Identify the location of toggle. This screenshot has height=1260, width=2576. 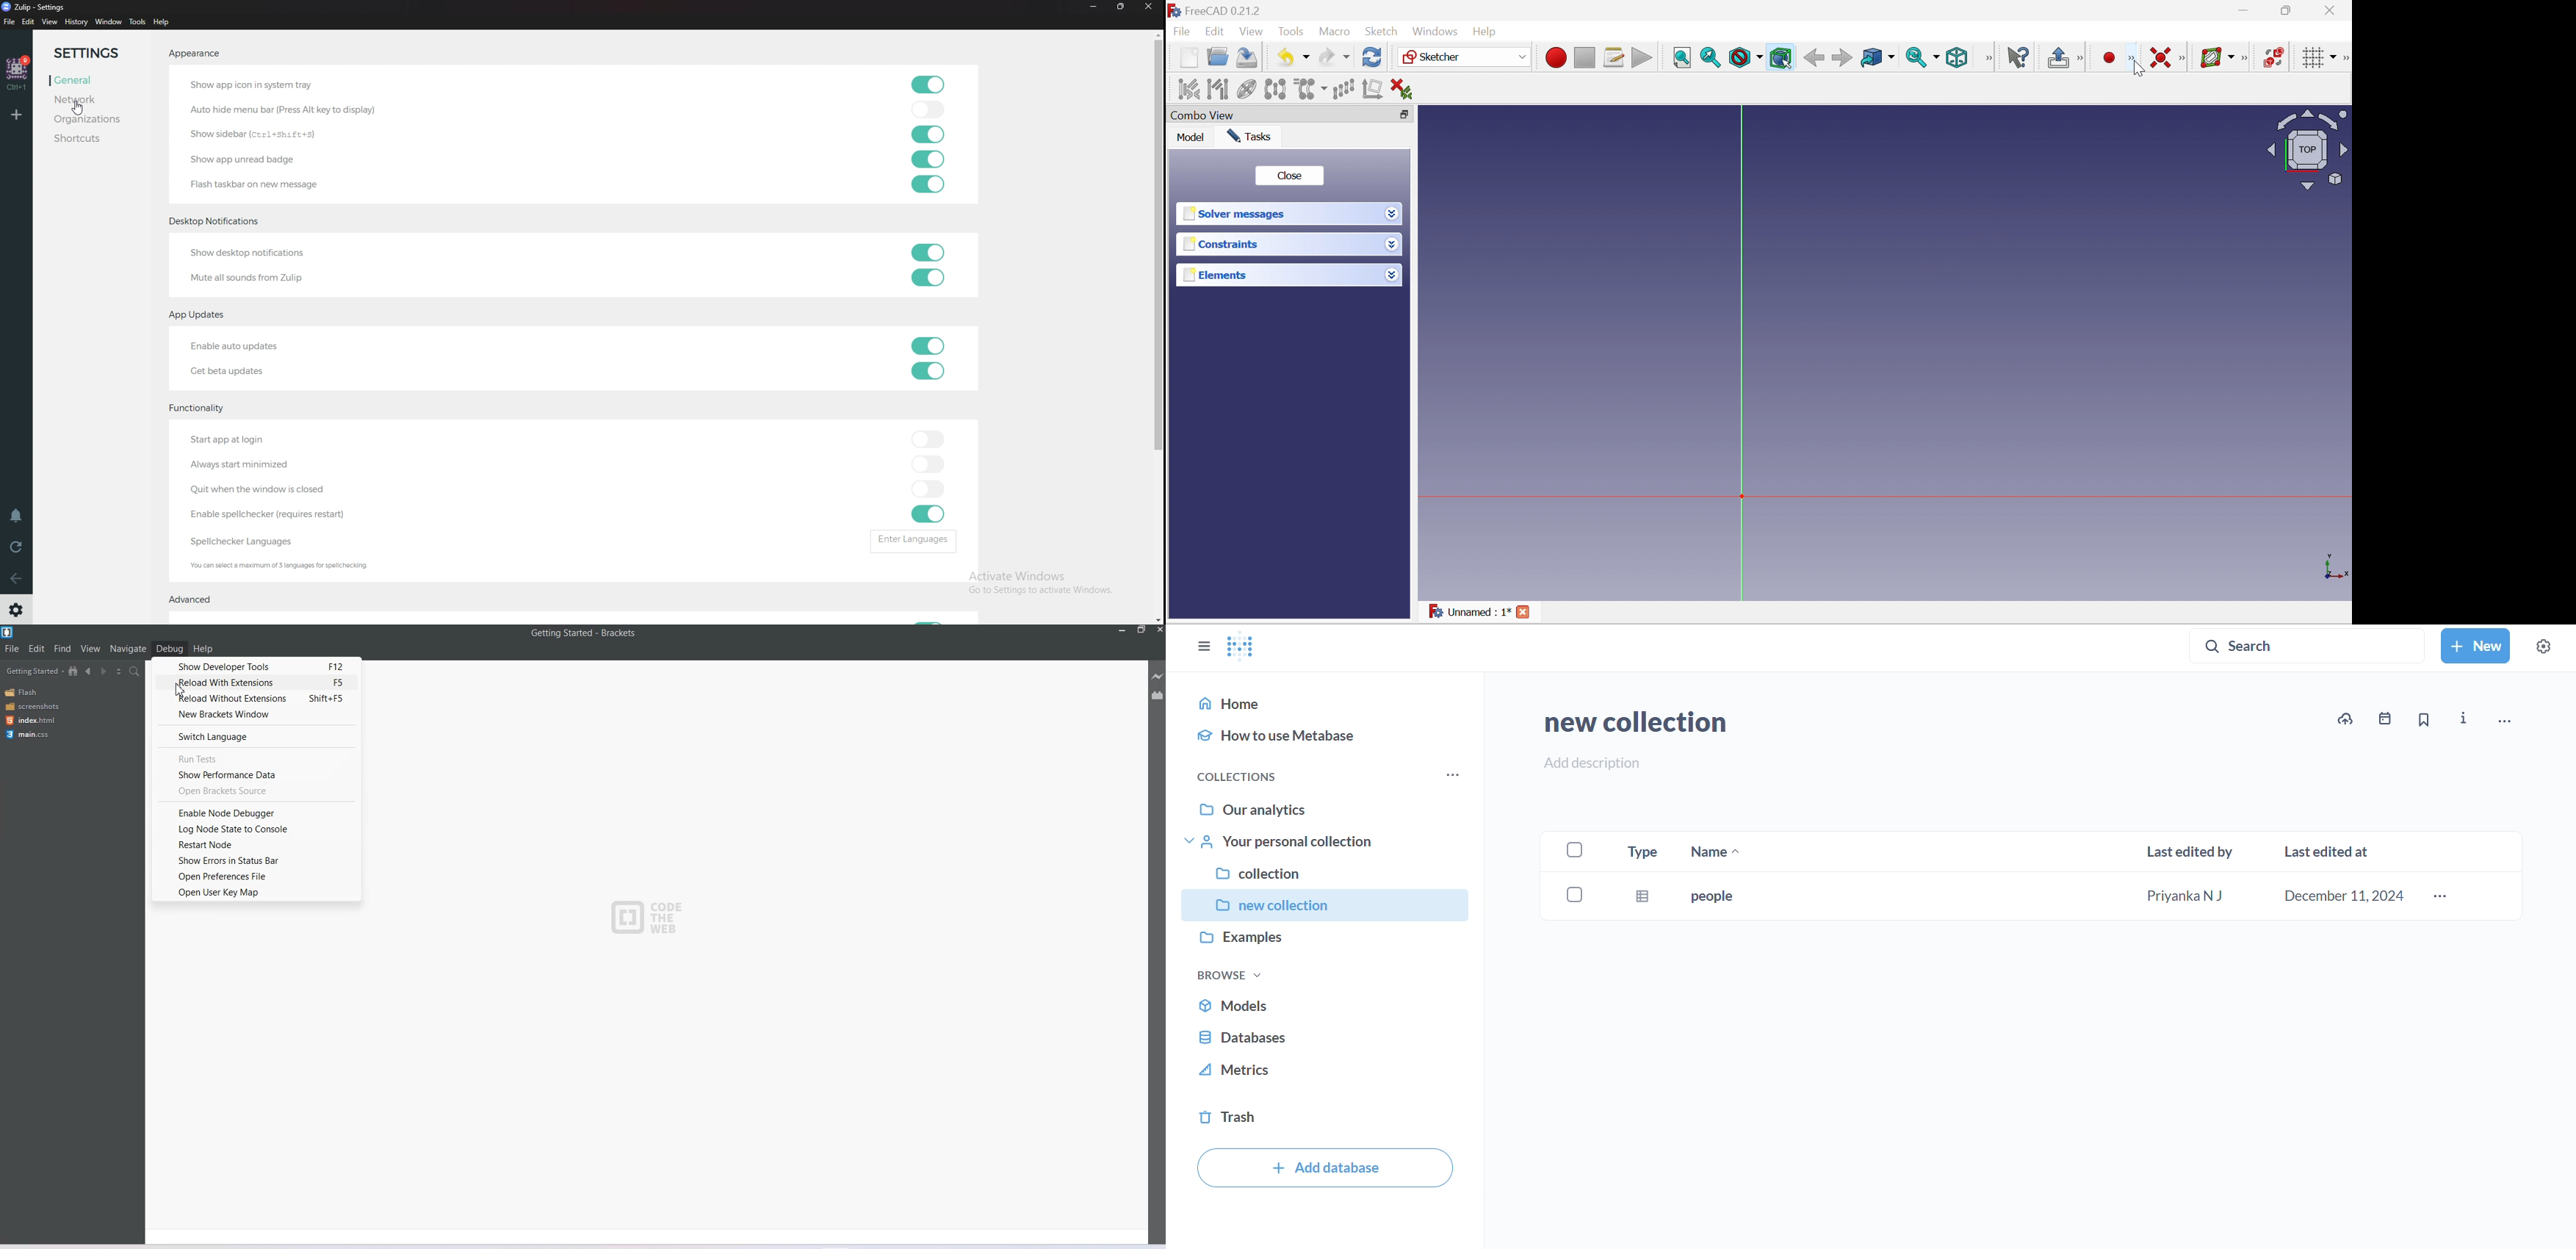
(926, 438).